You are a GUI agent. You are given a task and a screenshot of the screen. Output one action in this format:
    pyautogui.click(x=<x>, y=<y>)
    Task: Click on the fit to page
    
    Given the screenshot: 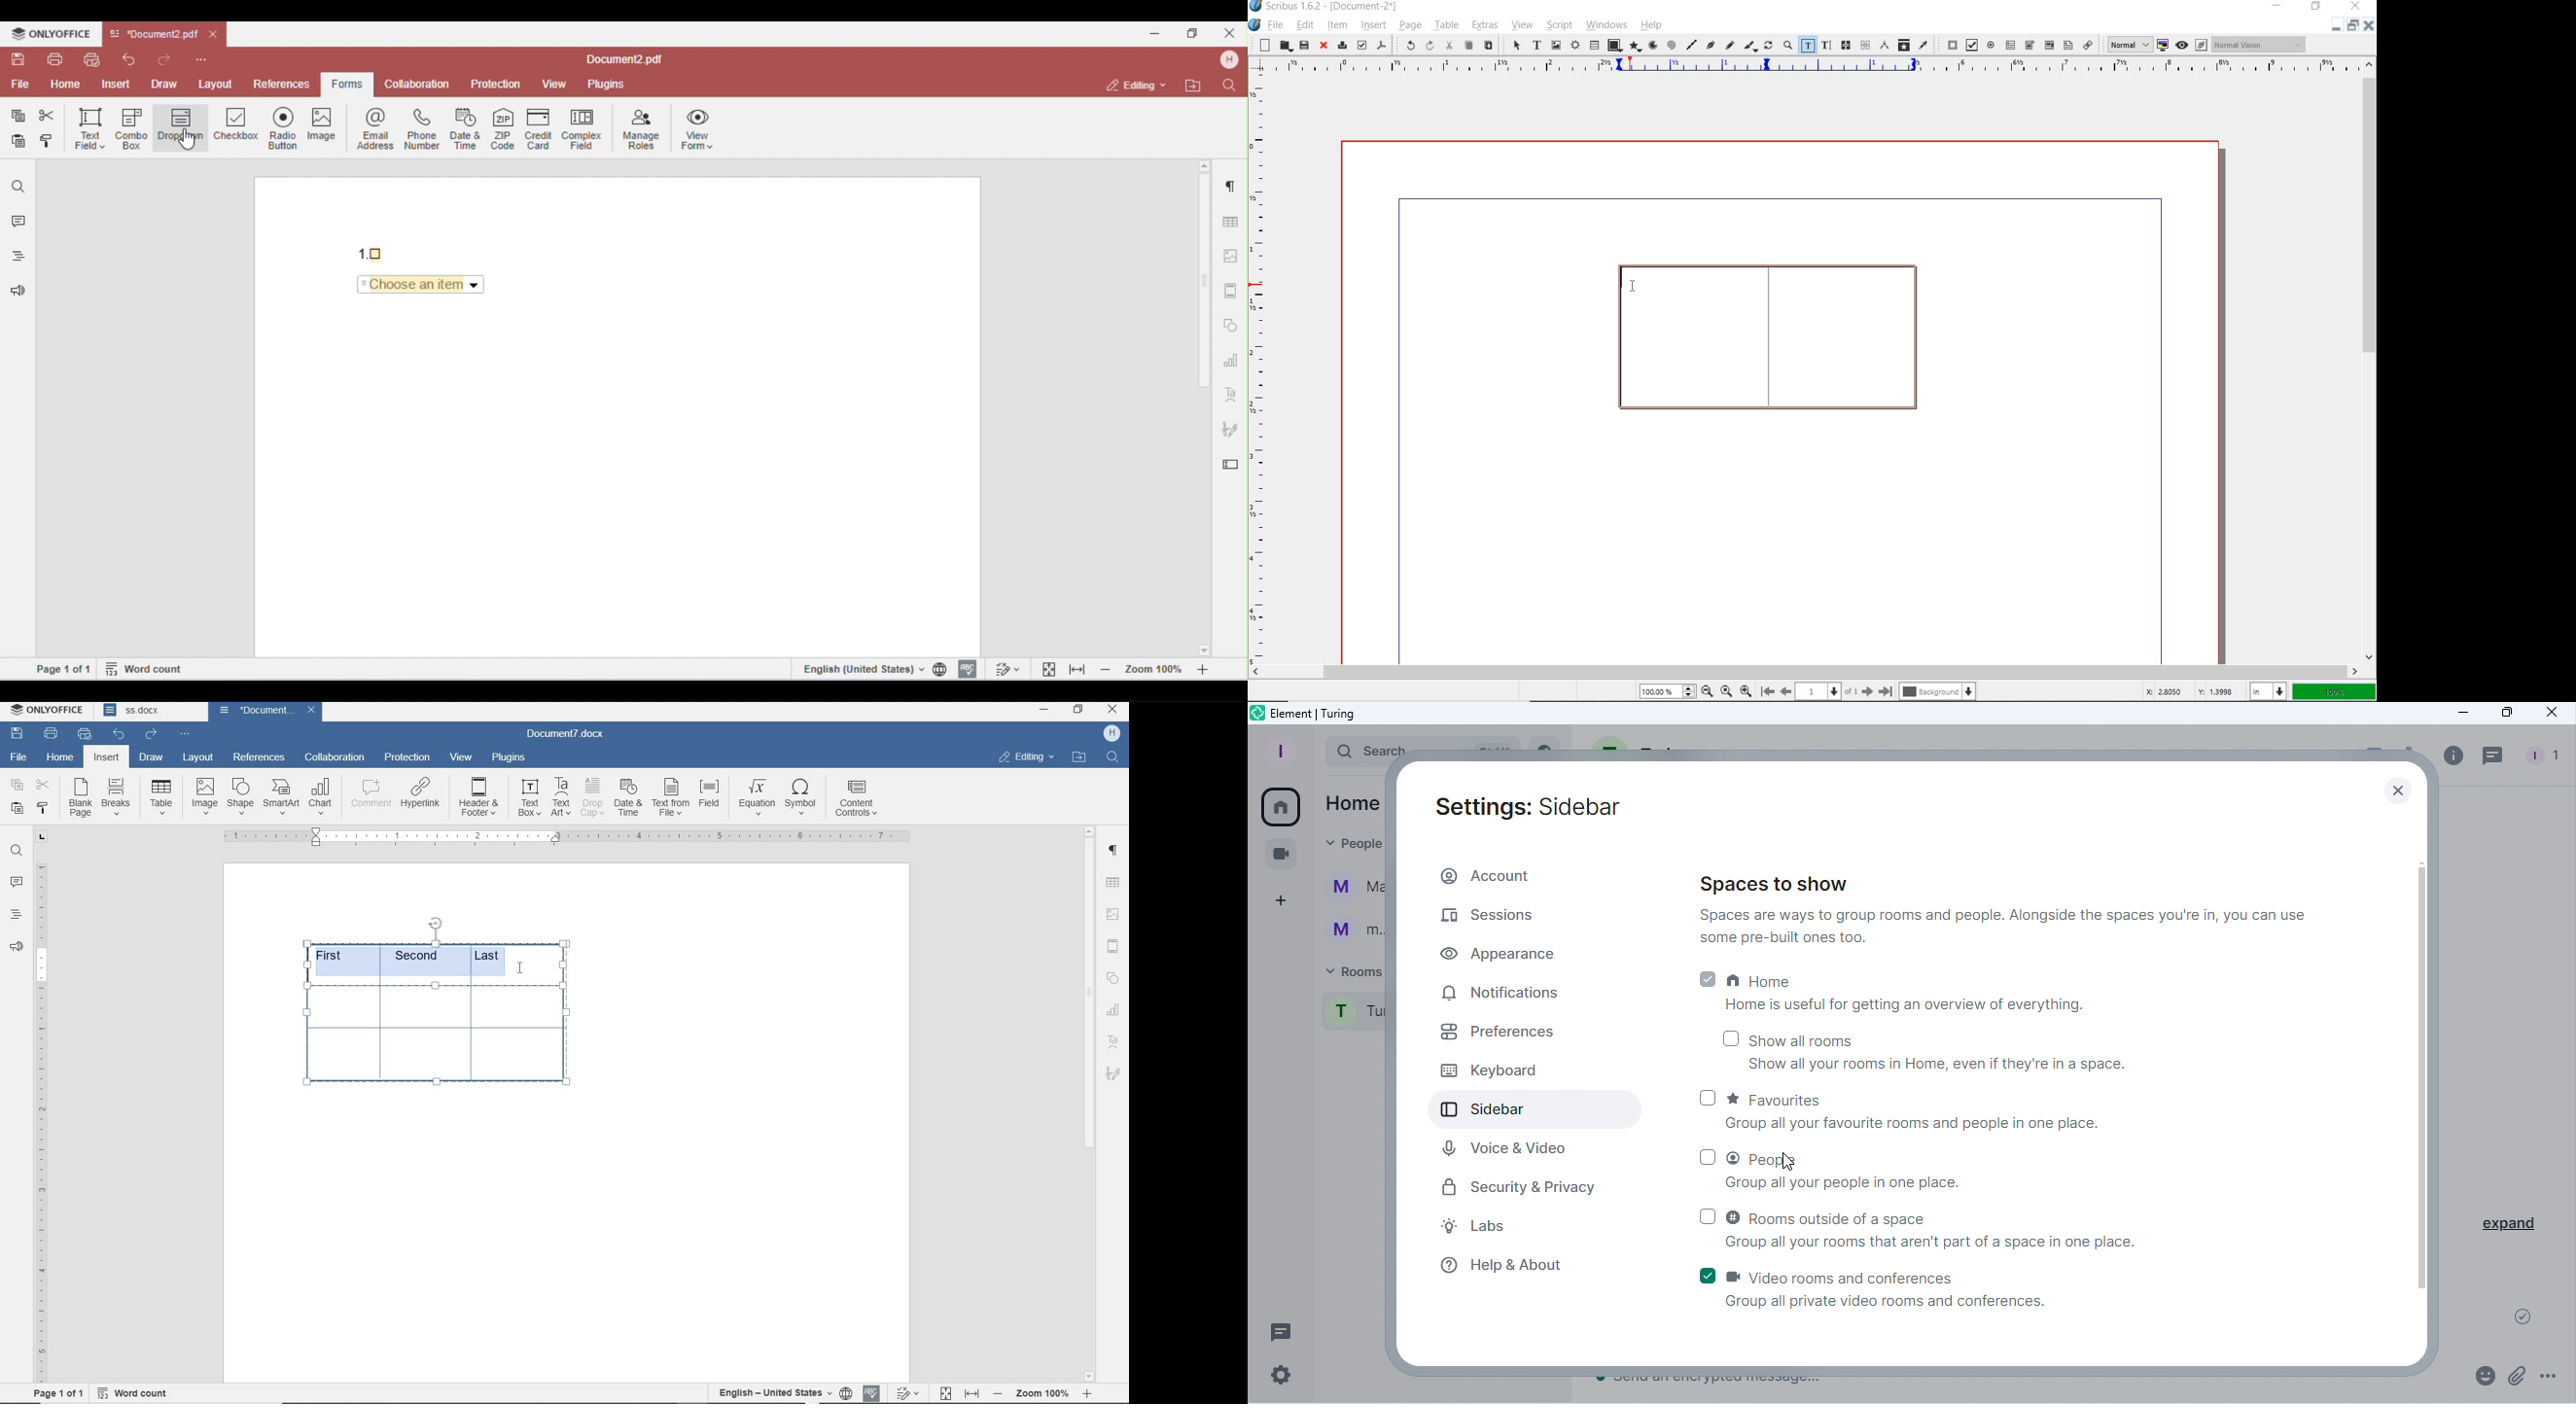 What is the action you would take?
    pyautogui.click(x=946, y=1391)
    